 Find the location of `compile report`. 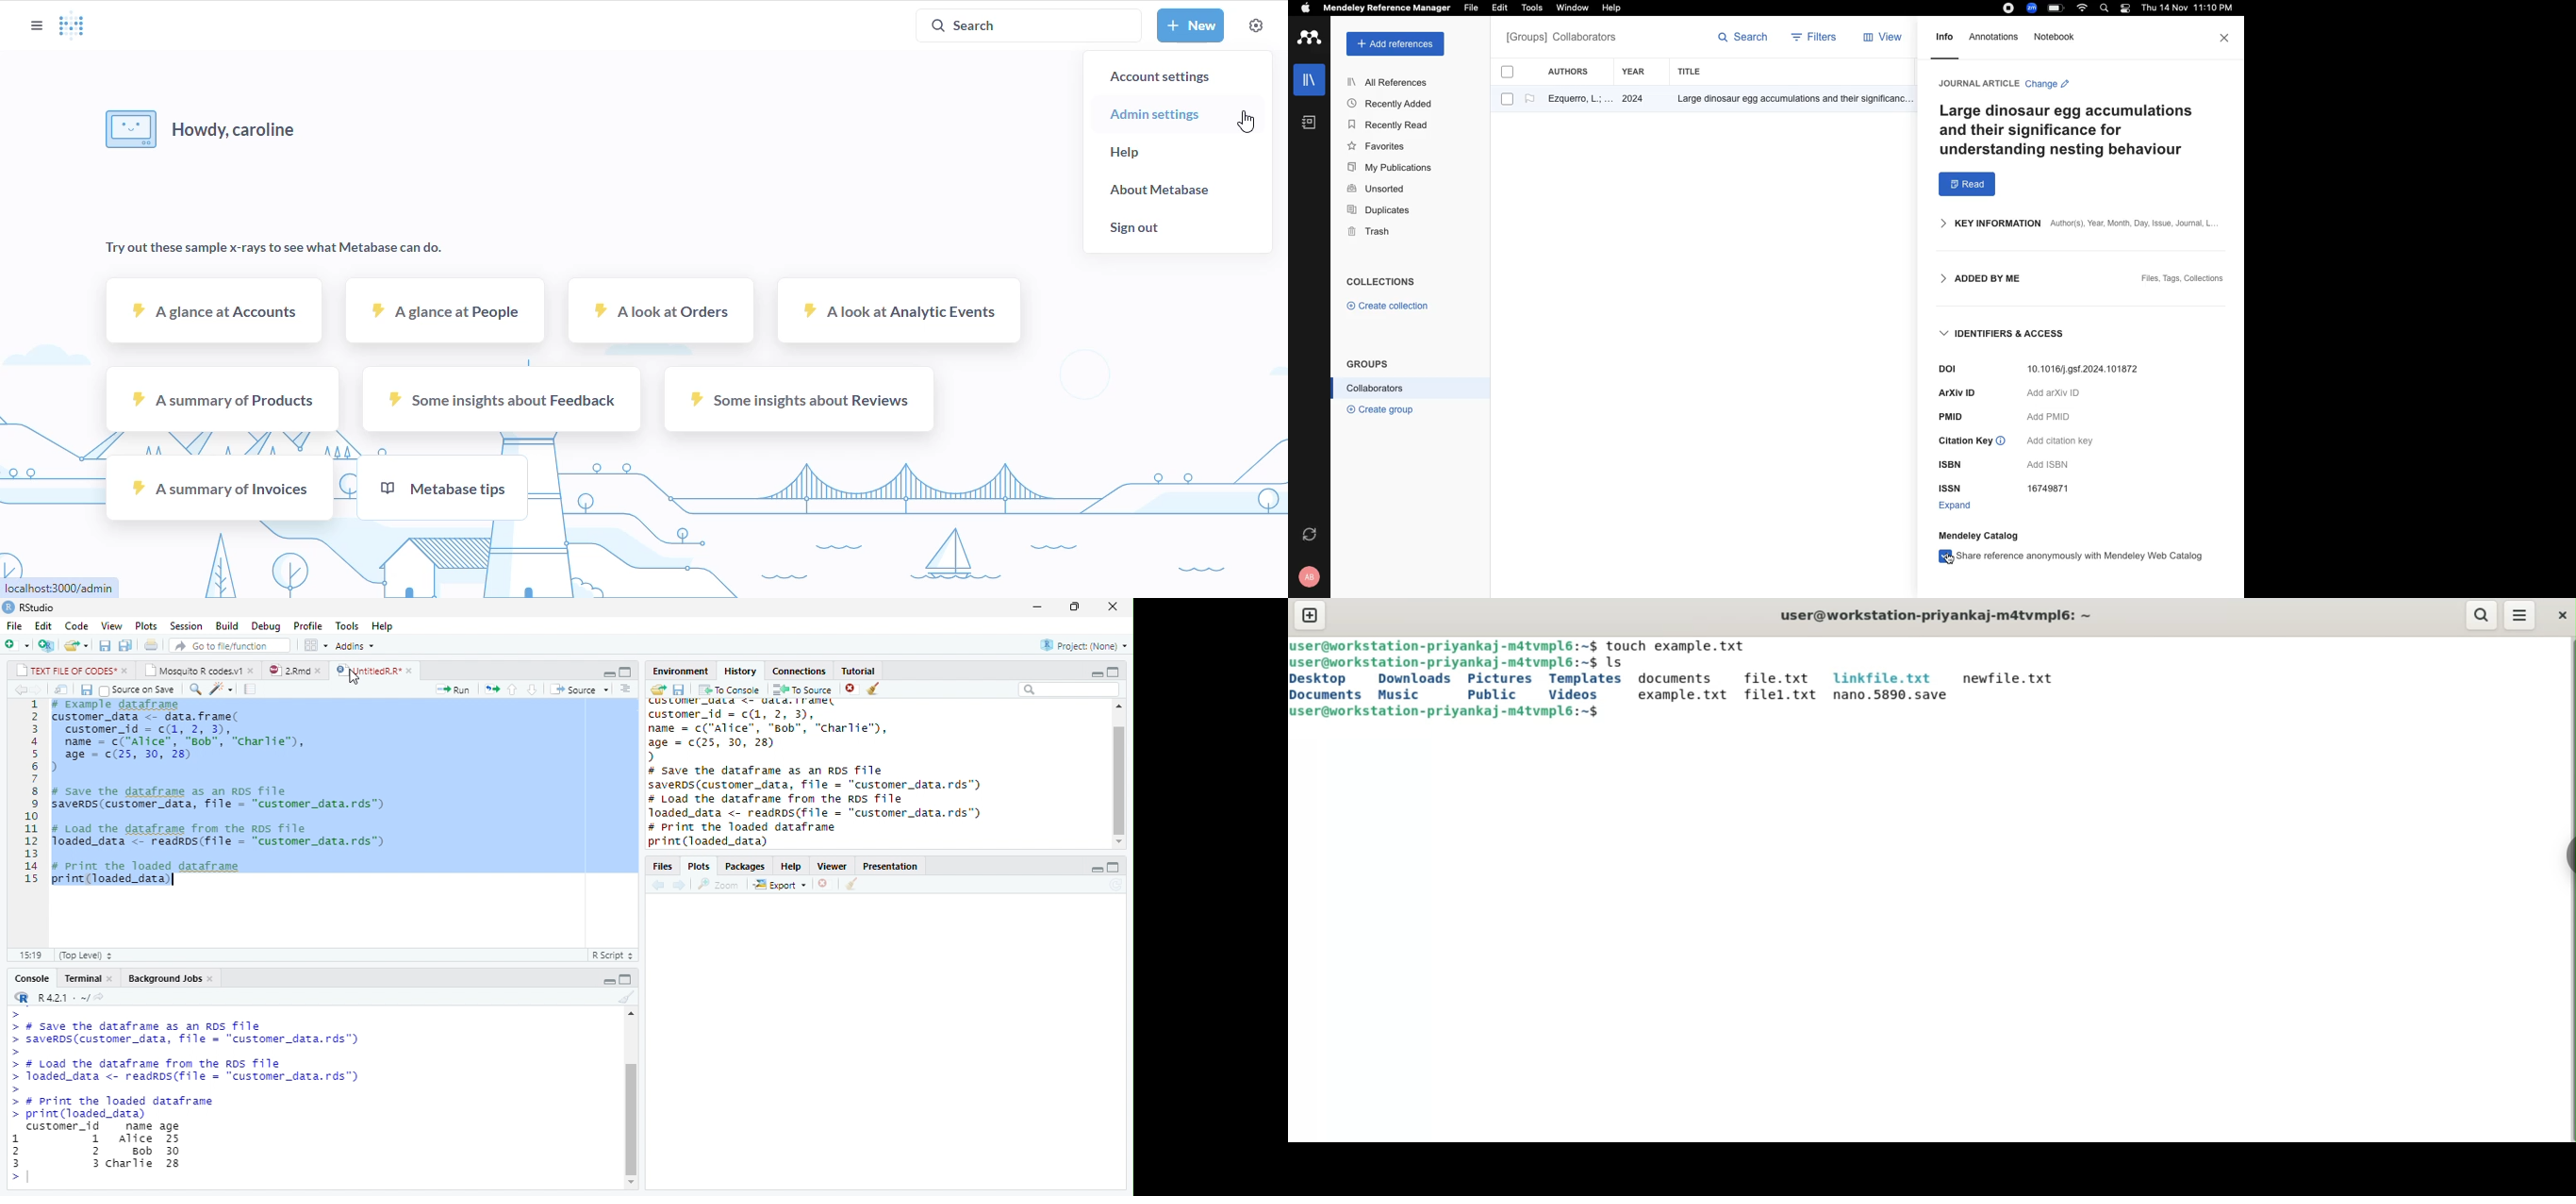

compile report is located at coordinates (250, 689).